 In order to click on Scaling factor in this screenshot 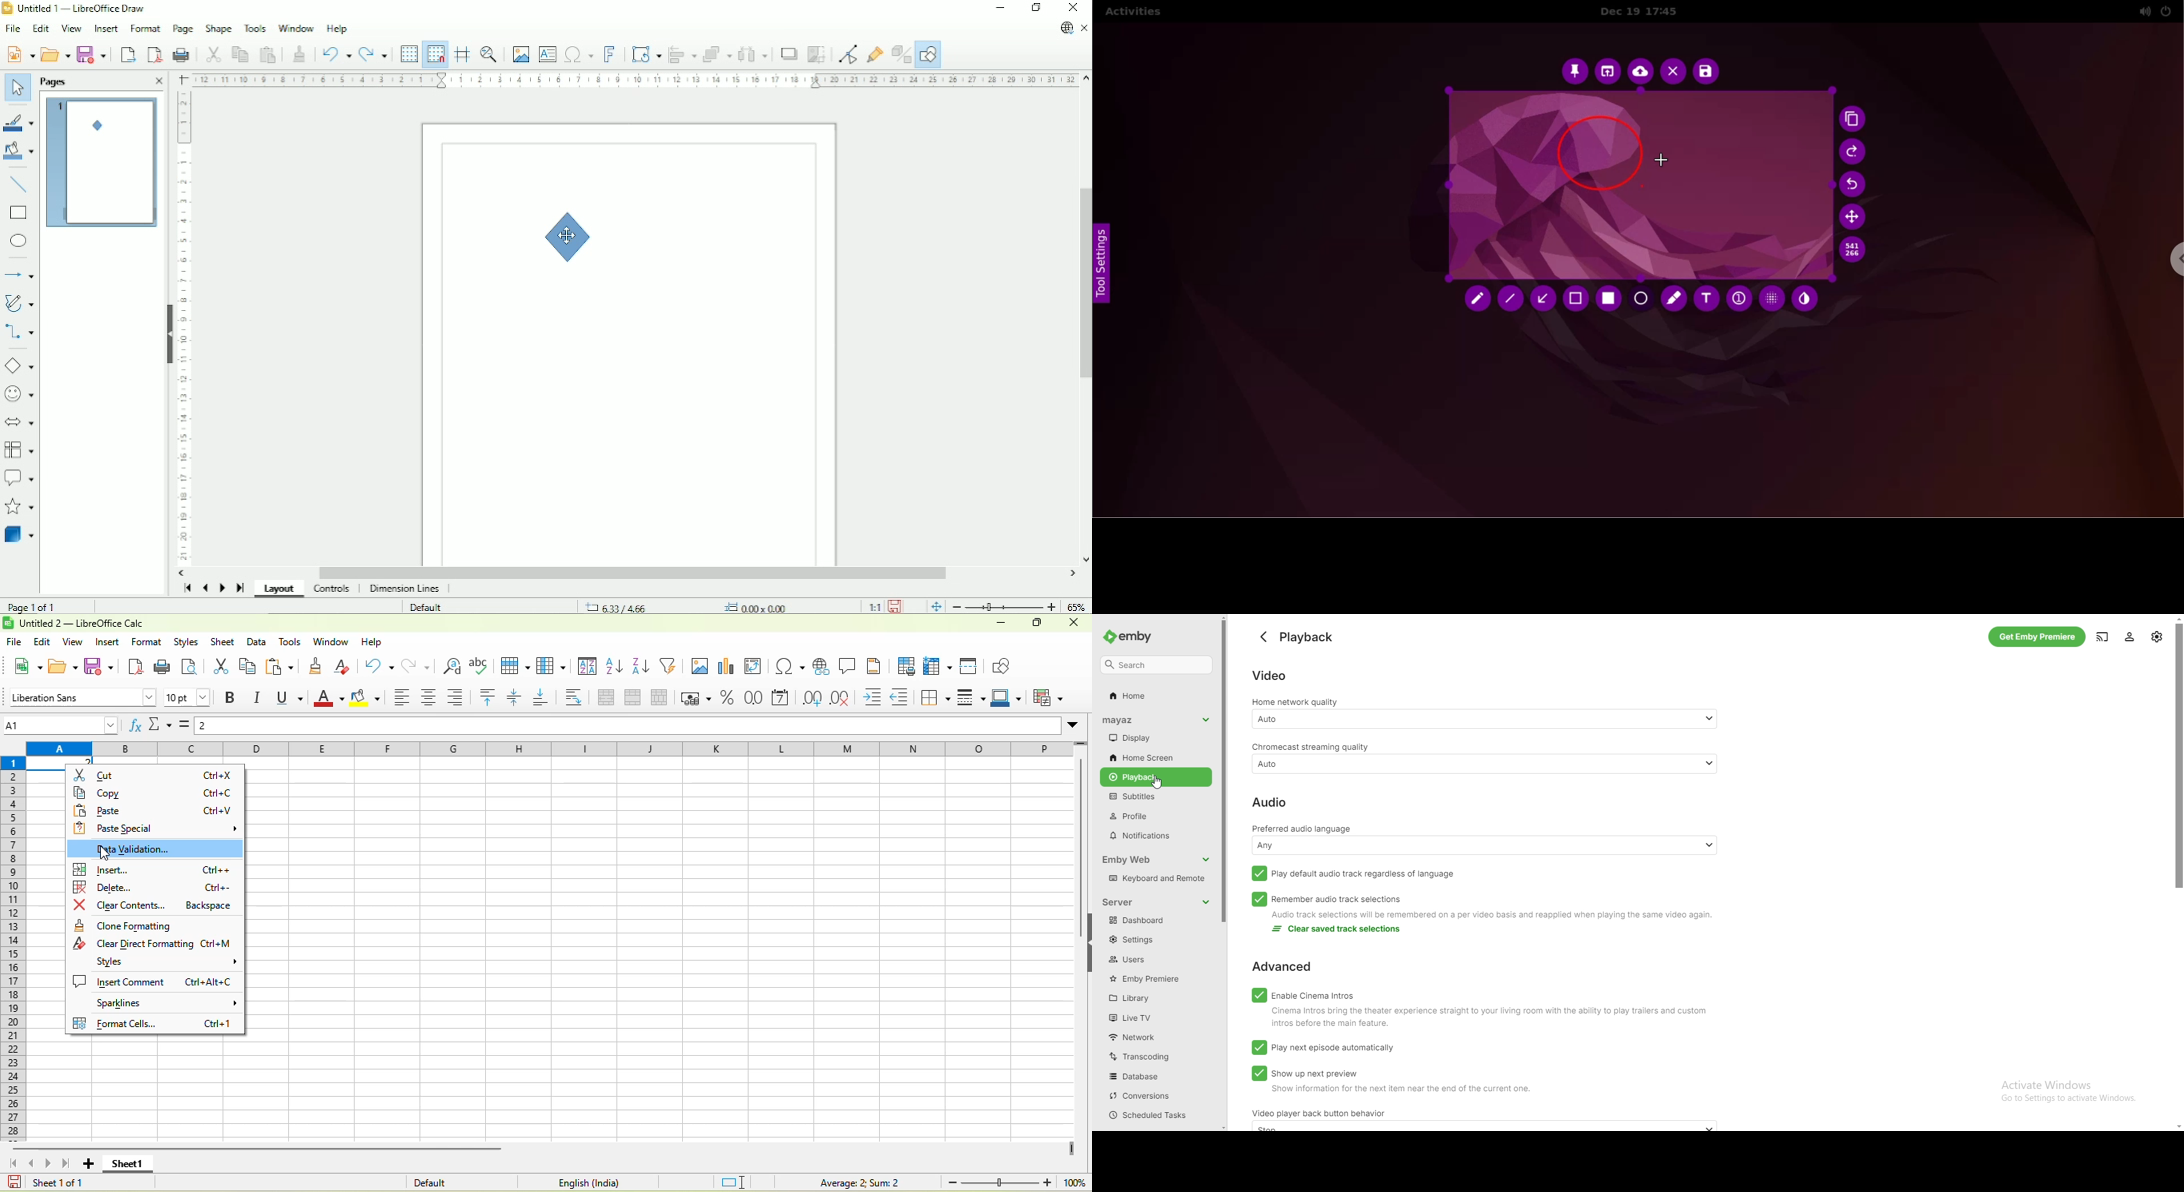, I will do `click(874, 606)`.